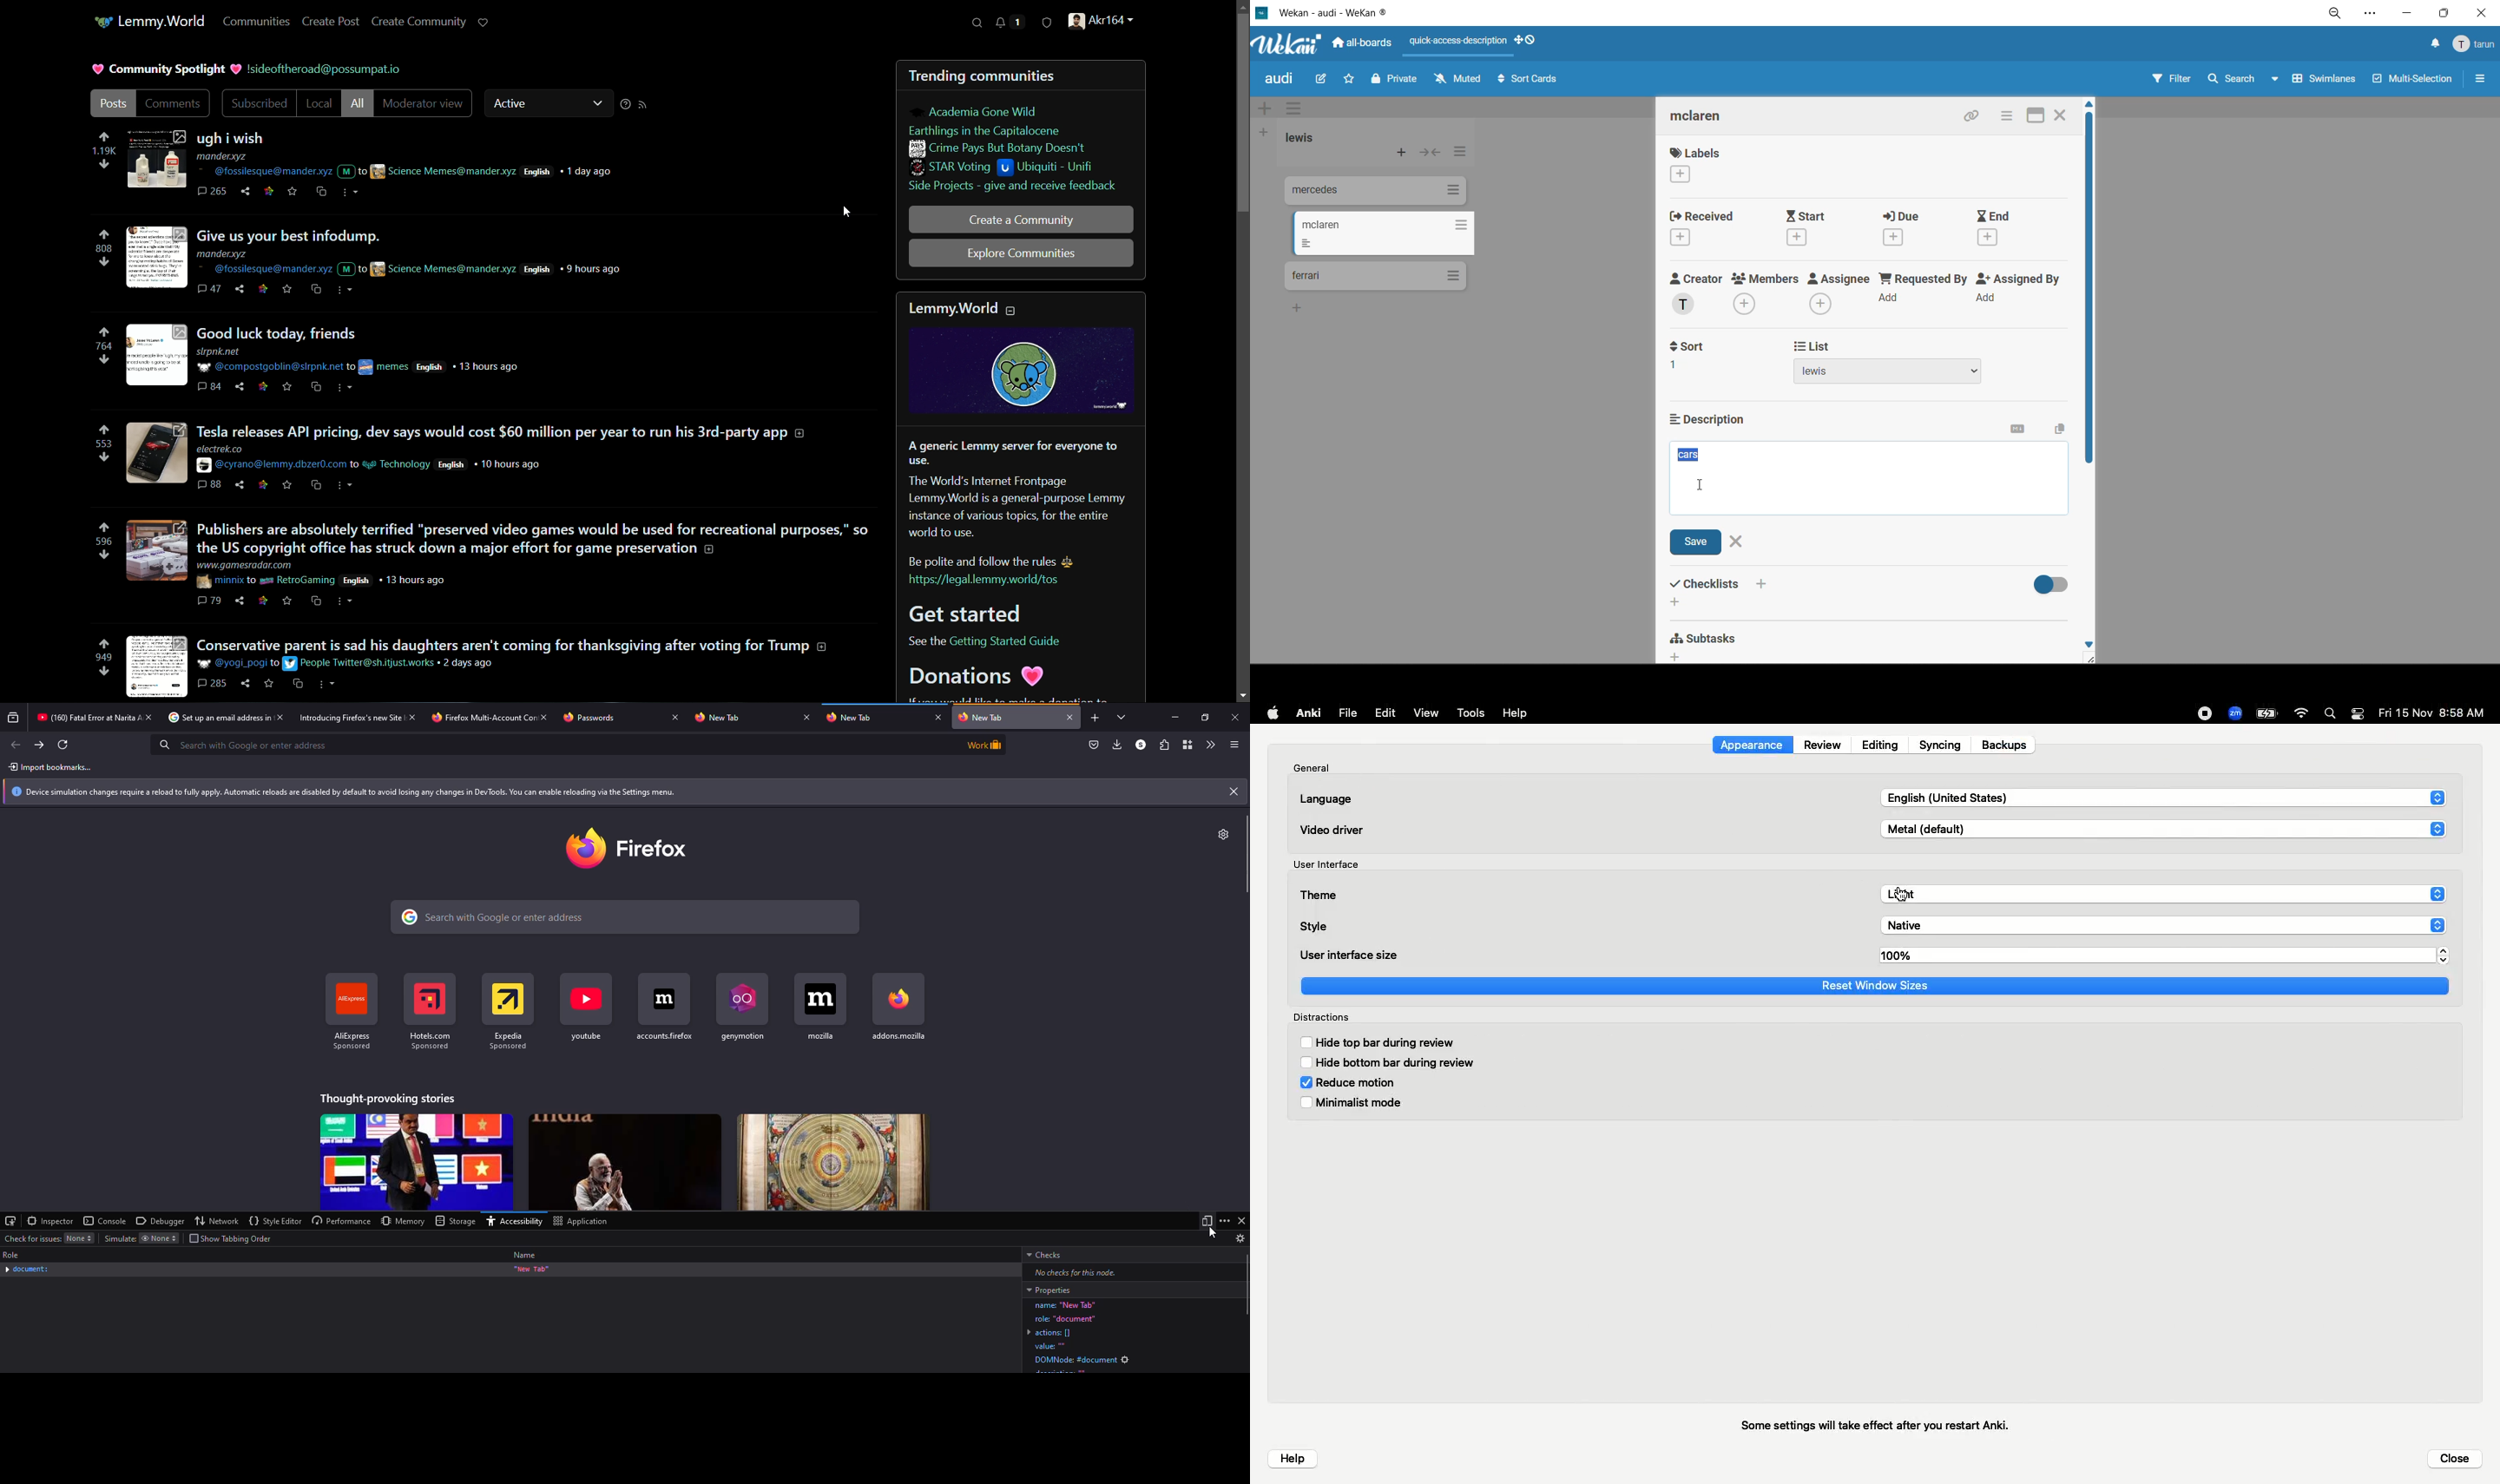 The height and width of the screenshot is (1484, 2520). What do you see at coordinates (275, 665) in the screenshot?
I see `to` at bounding box center [275, 665].